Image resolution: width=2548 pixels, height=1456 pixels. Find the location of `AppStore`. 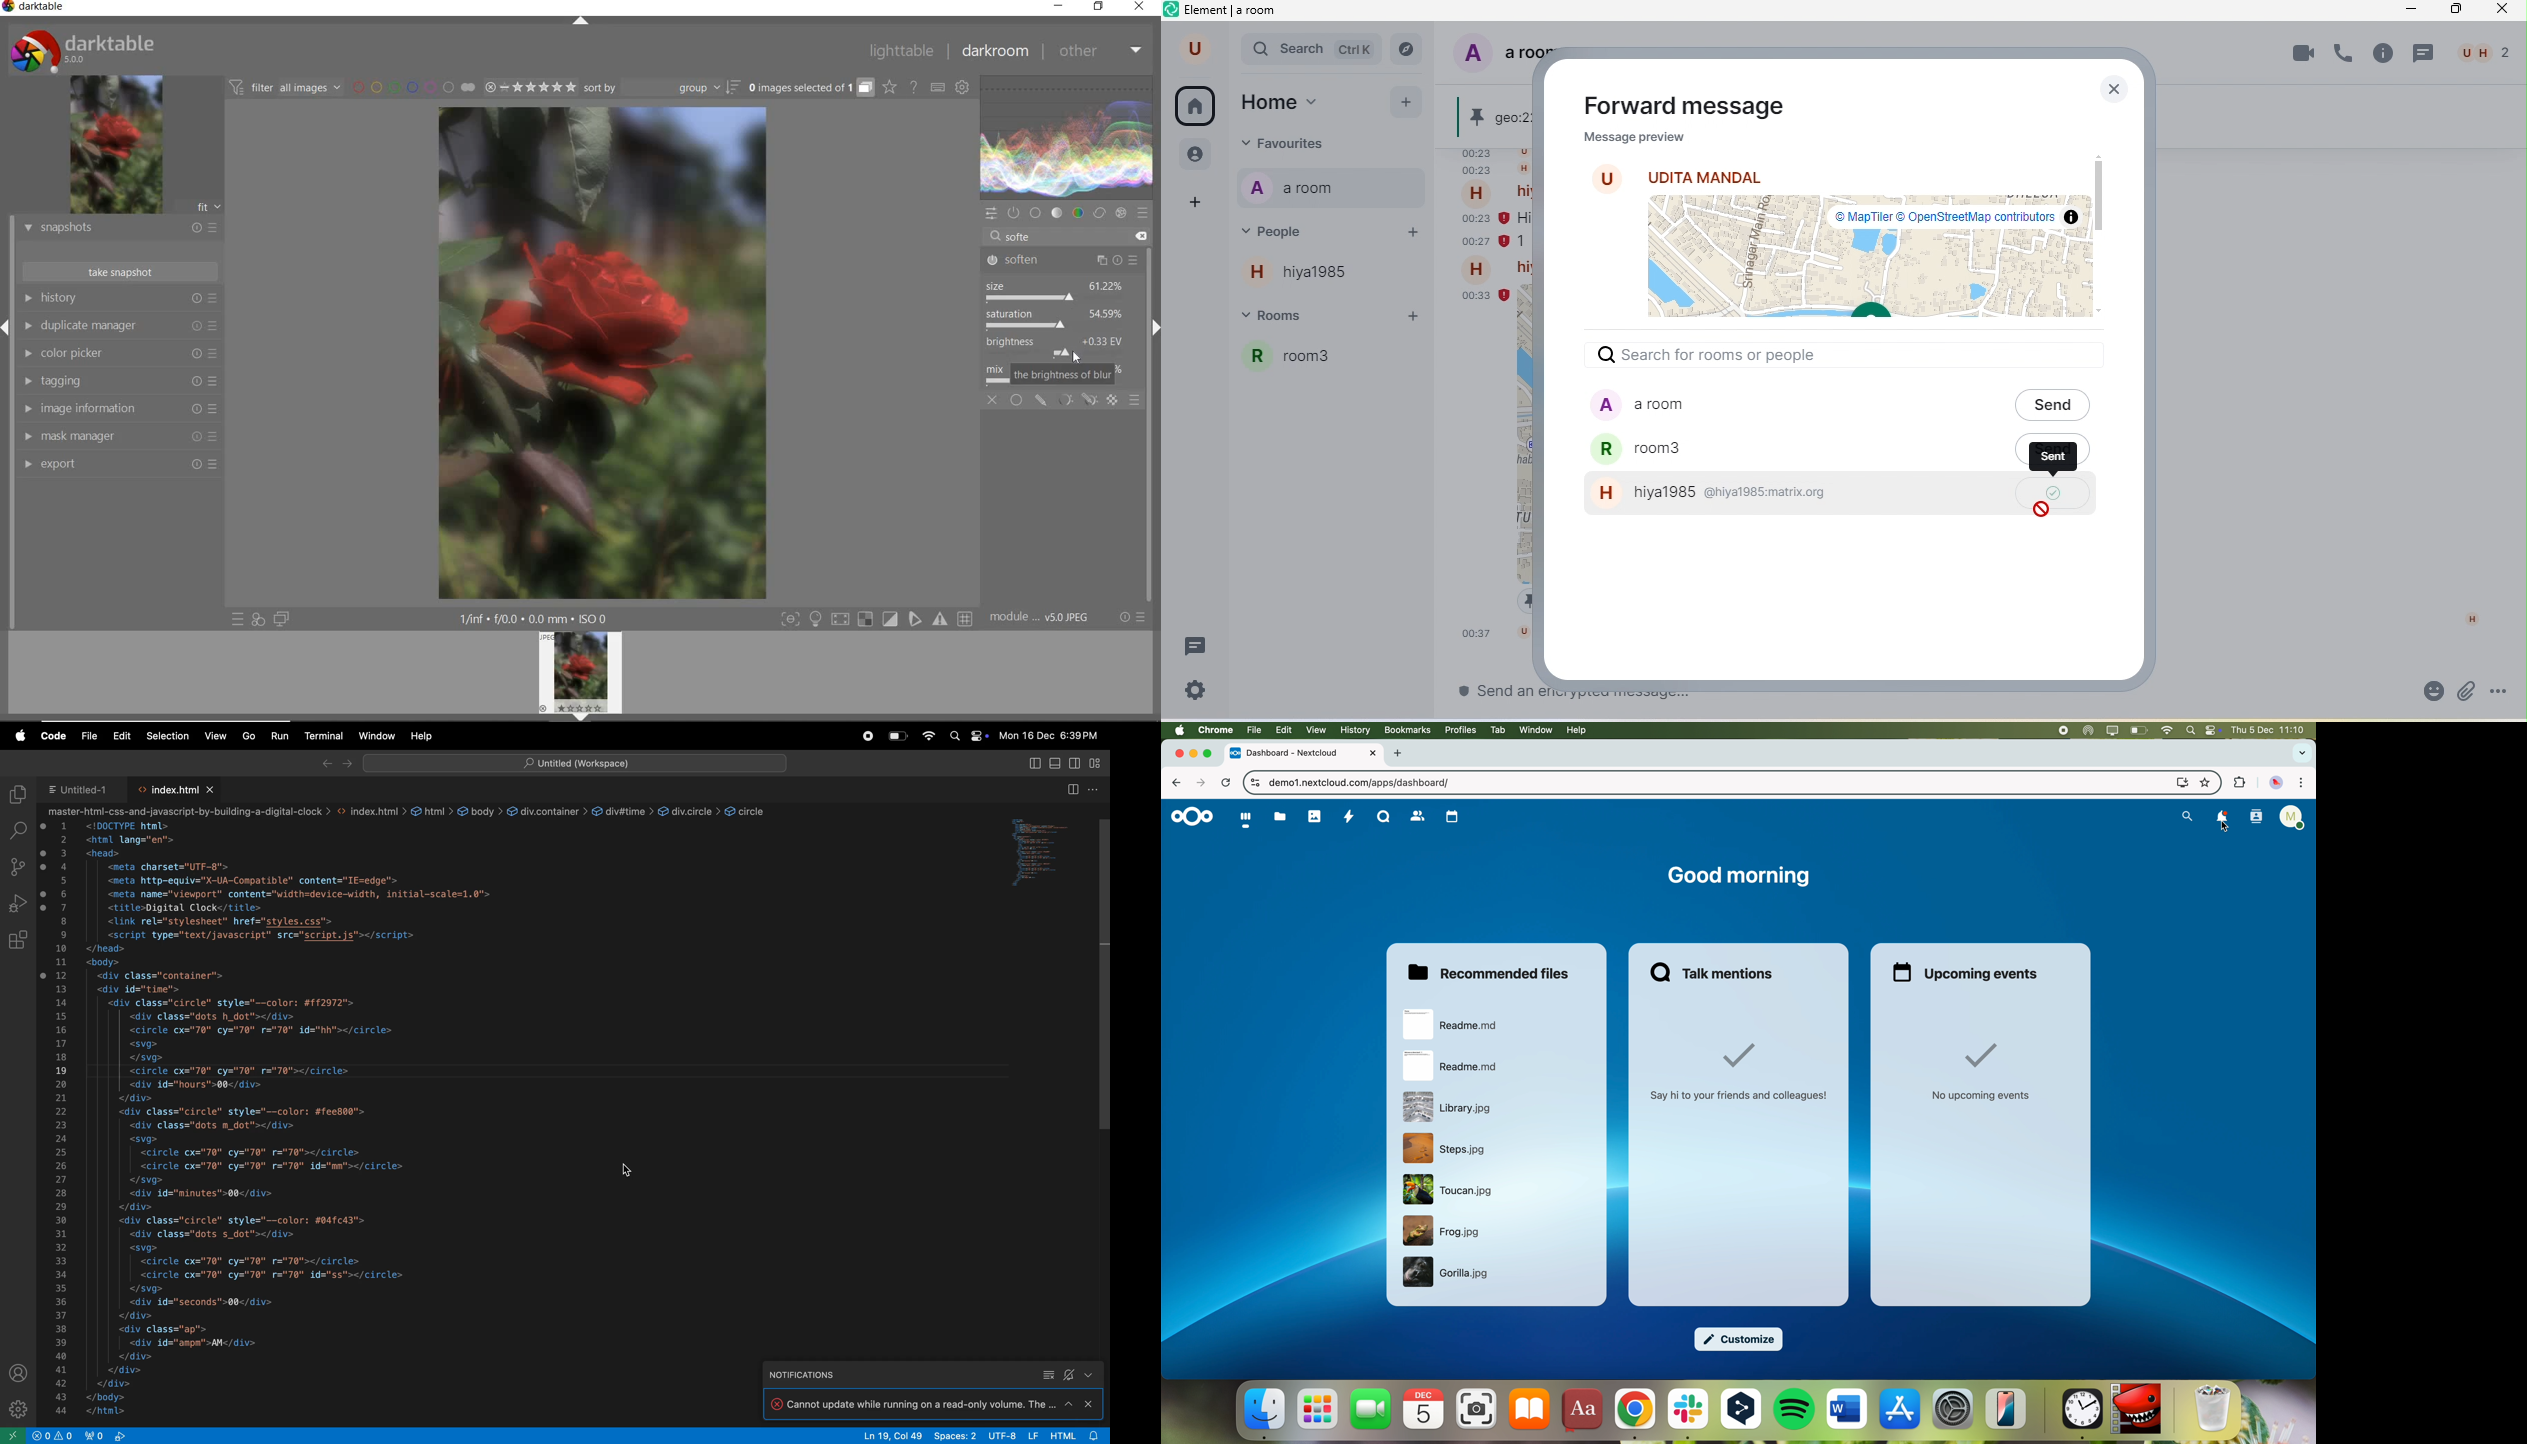

AppStore is located at coordinates (1900, 1411).